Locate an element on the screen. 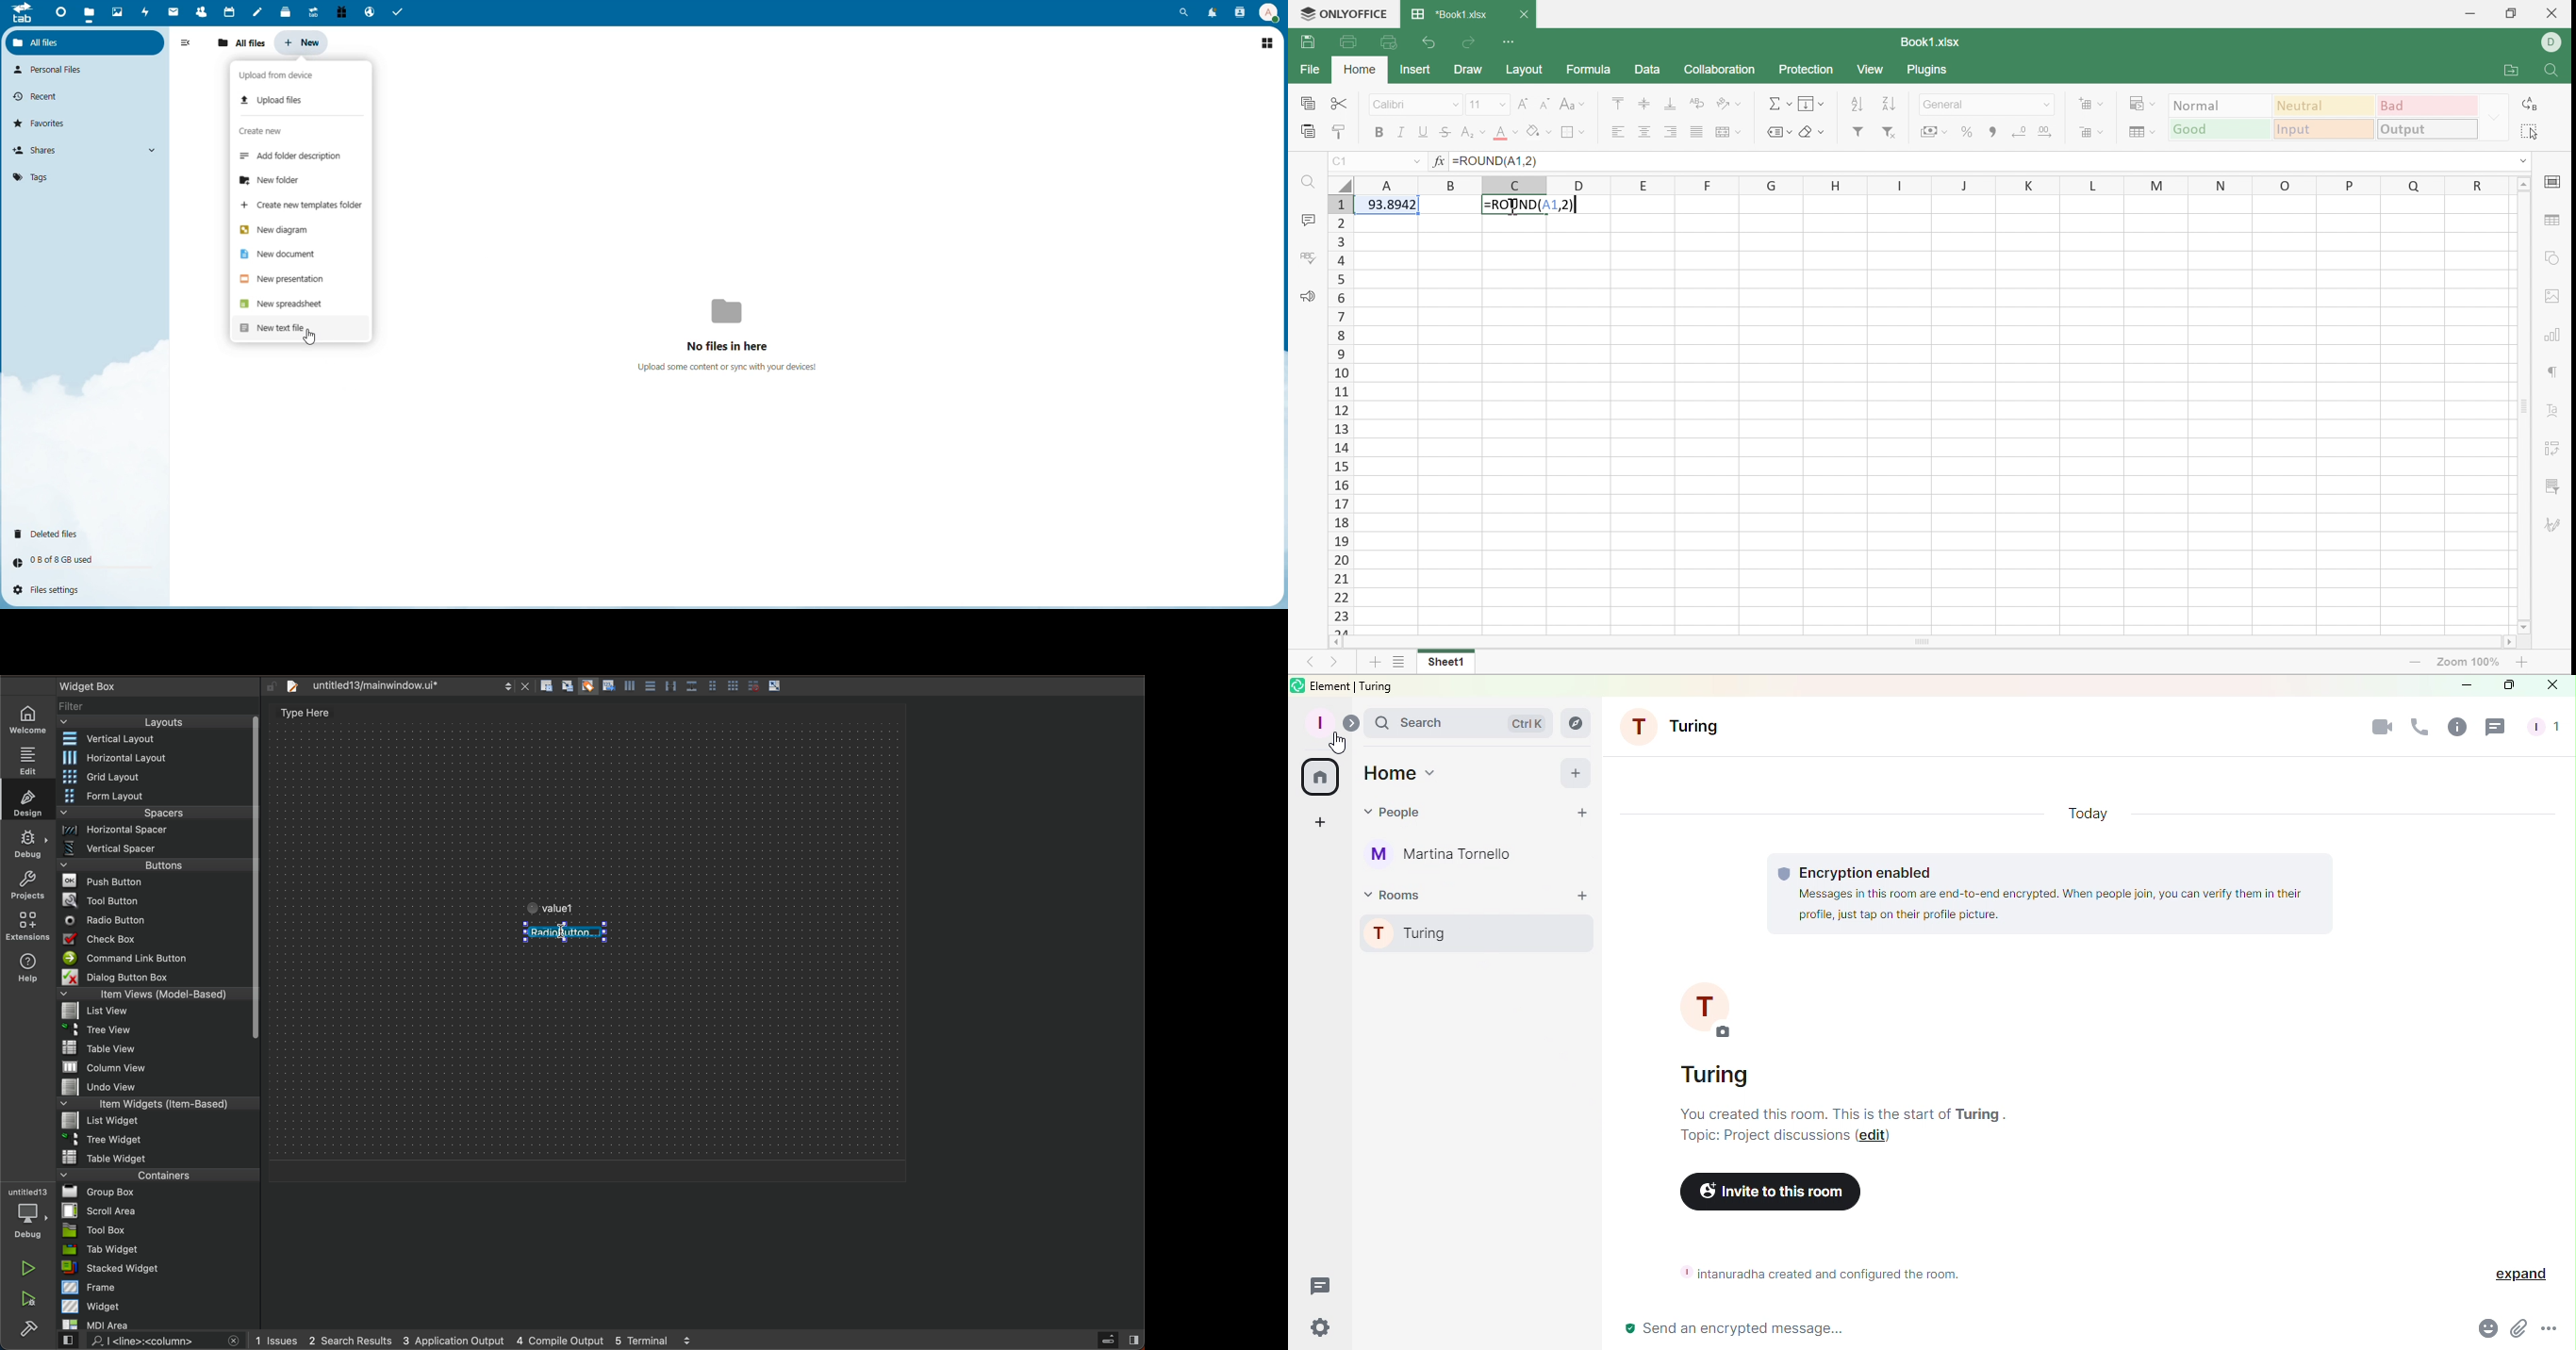 The image size is (2576, 1372). Book1.xlsx is located at coordinates (1932, 41).